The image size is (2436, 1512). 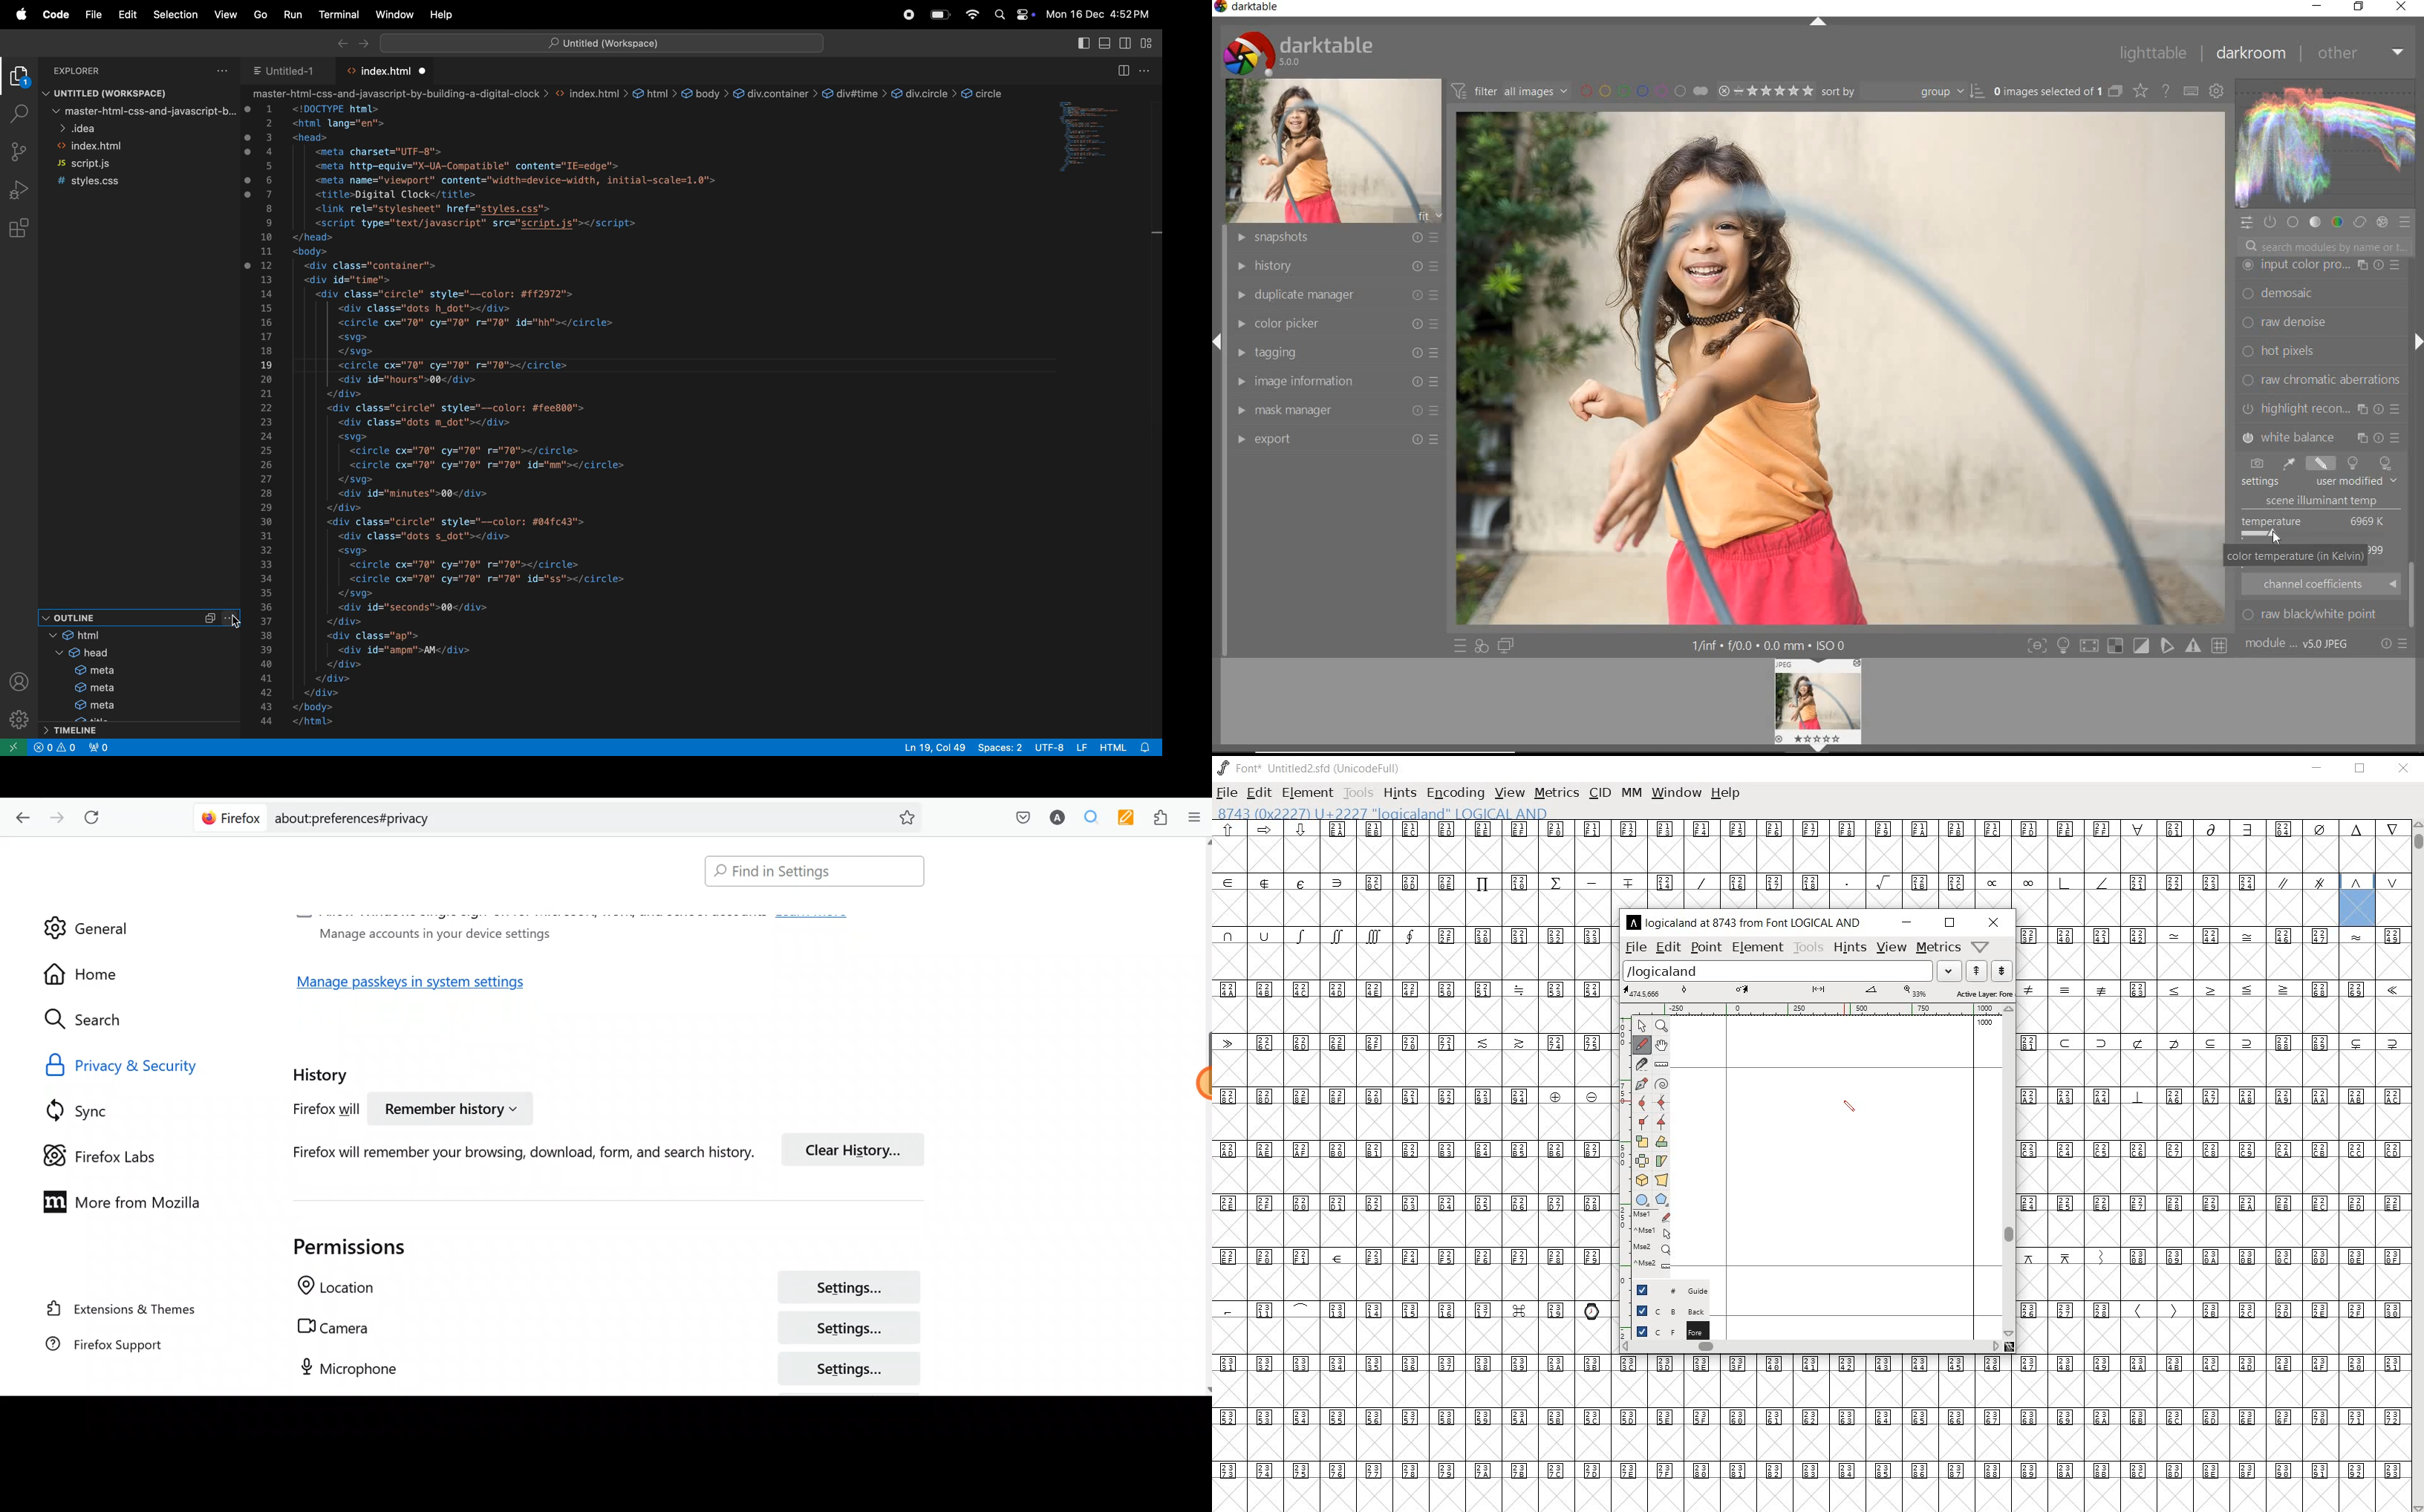 I want to click on preset, so click(x=2407, y=225).